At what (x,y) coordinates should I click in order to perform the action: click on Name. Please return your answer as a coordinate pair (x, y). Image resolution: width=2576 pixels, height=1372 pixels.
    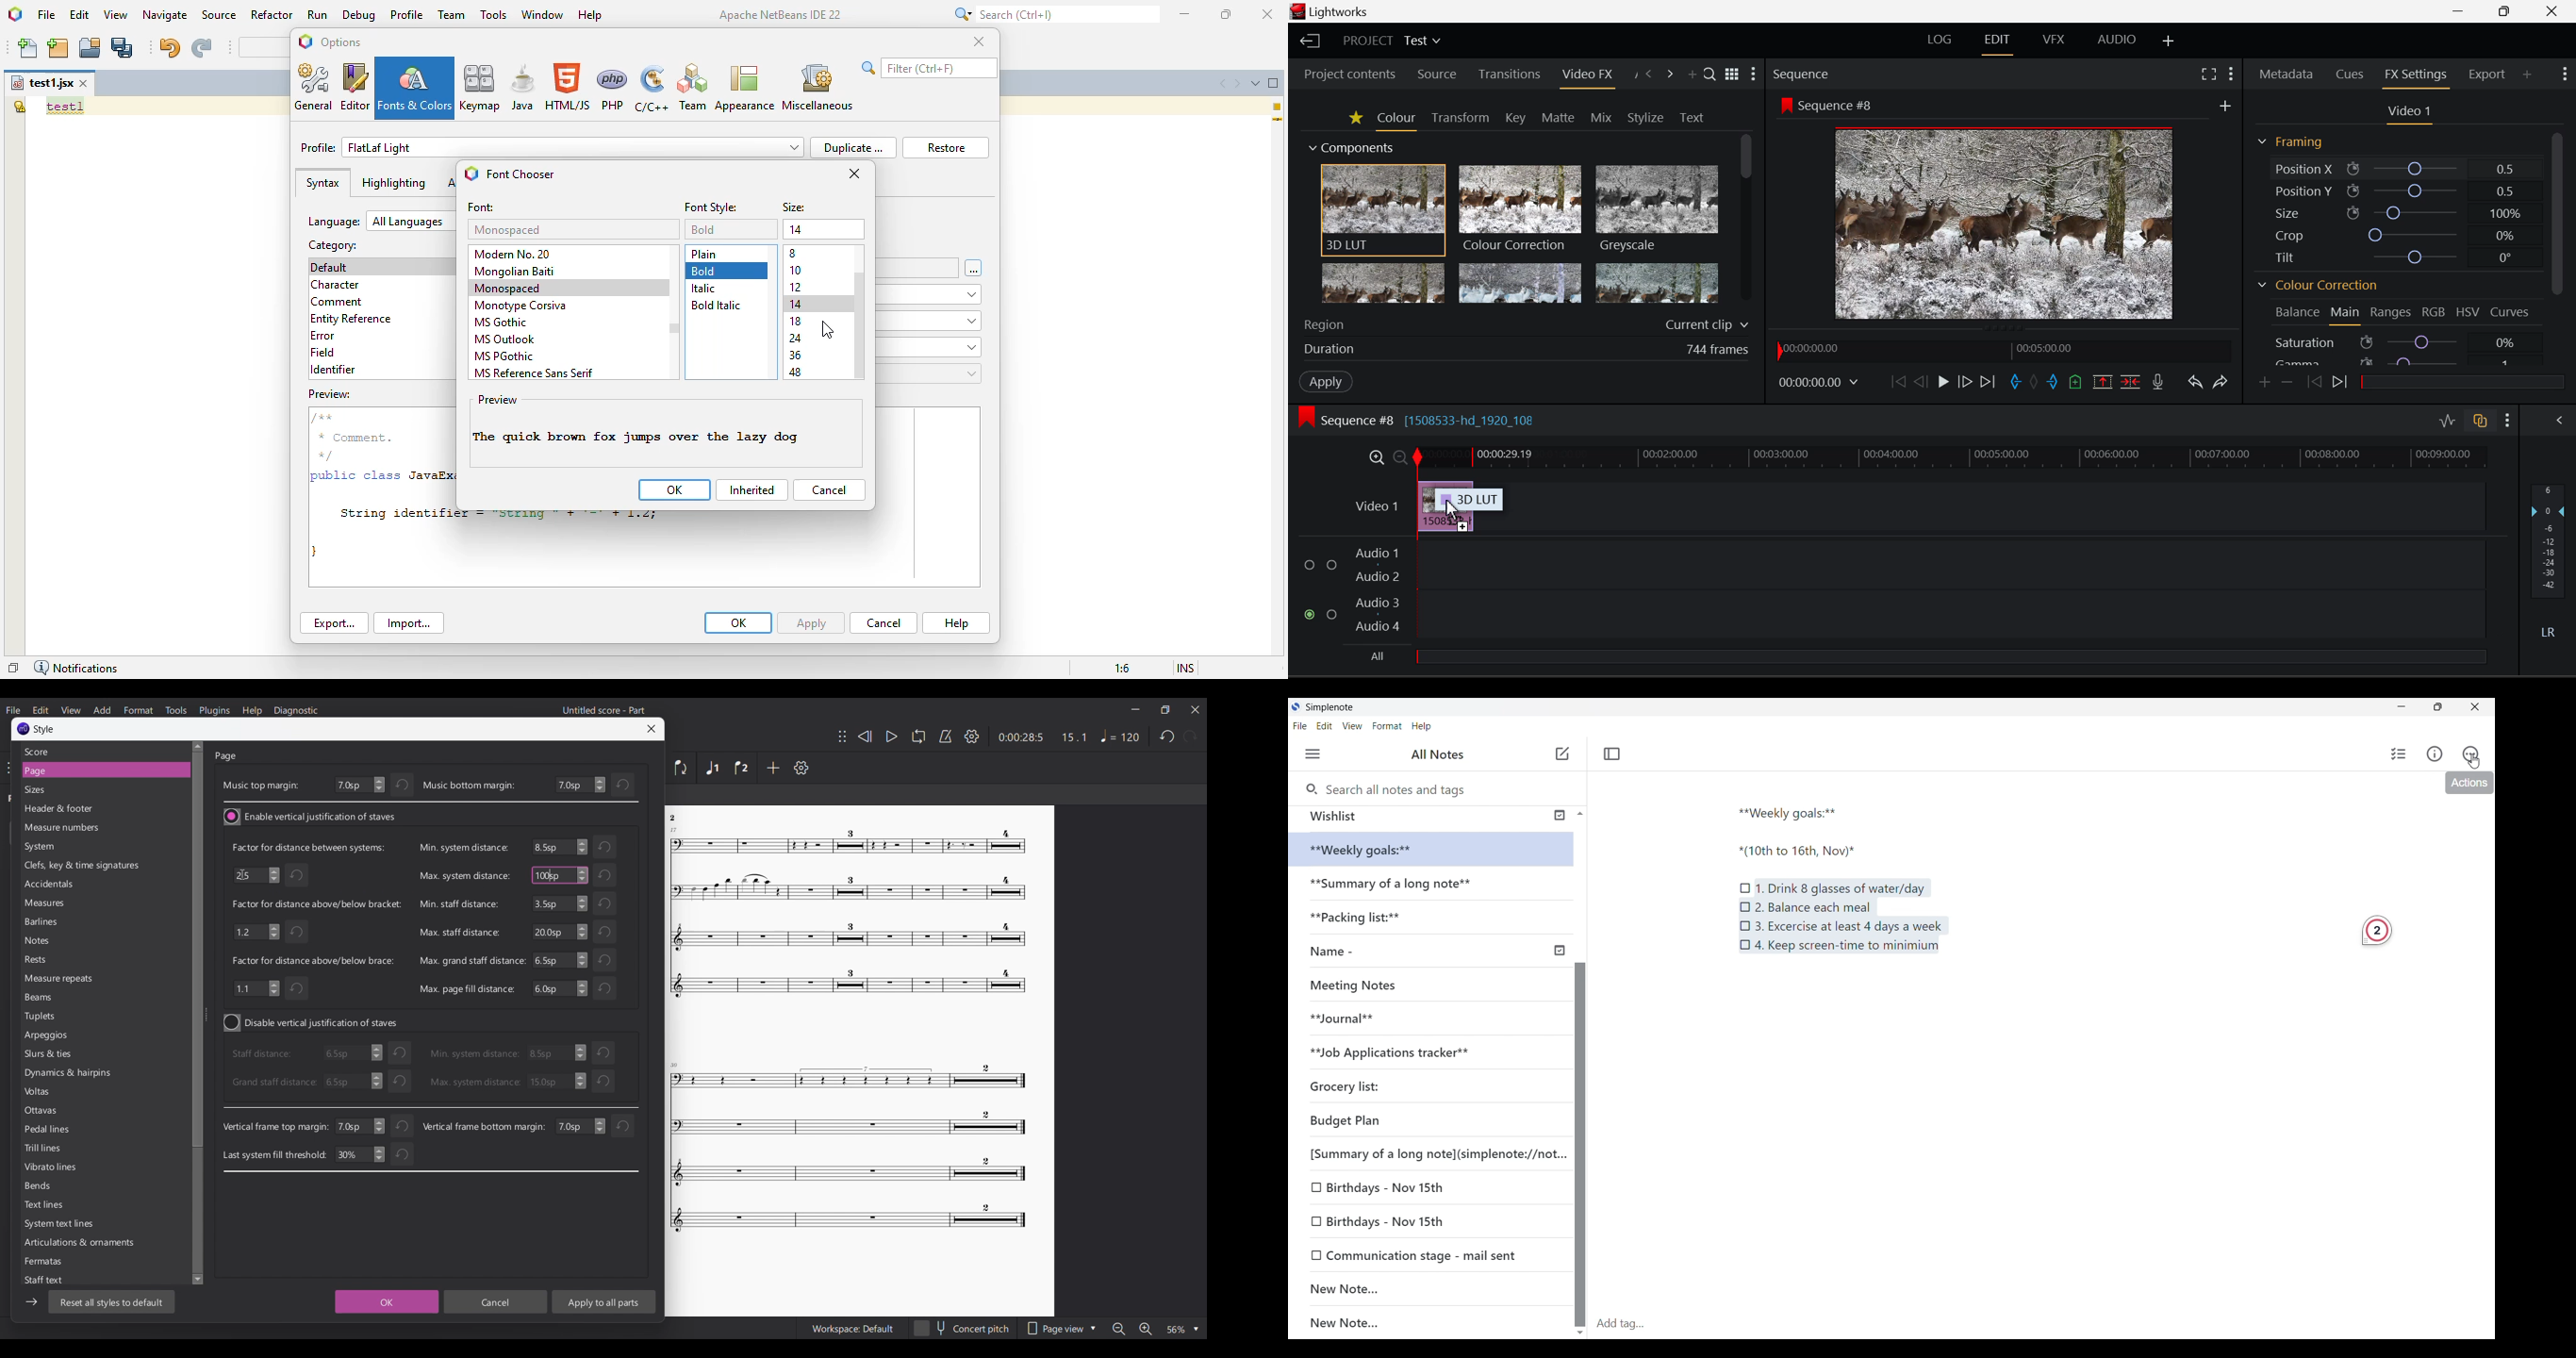
    Looking at the image, I should click on (1435, 952).